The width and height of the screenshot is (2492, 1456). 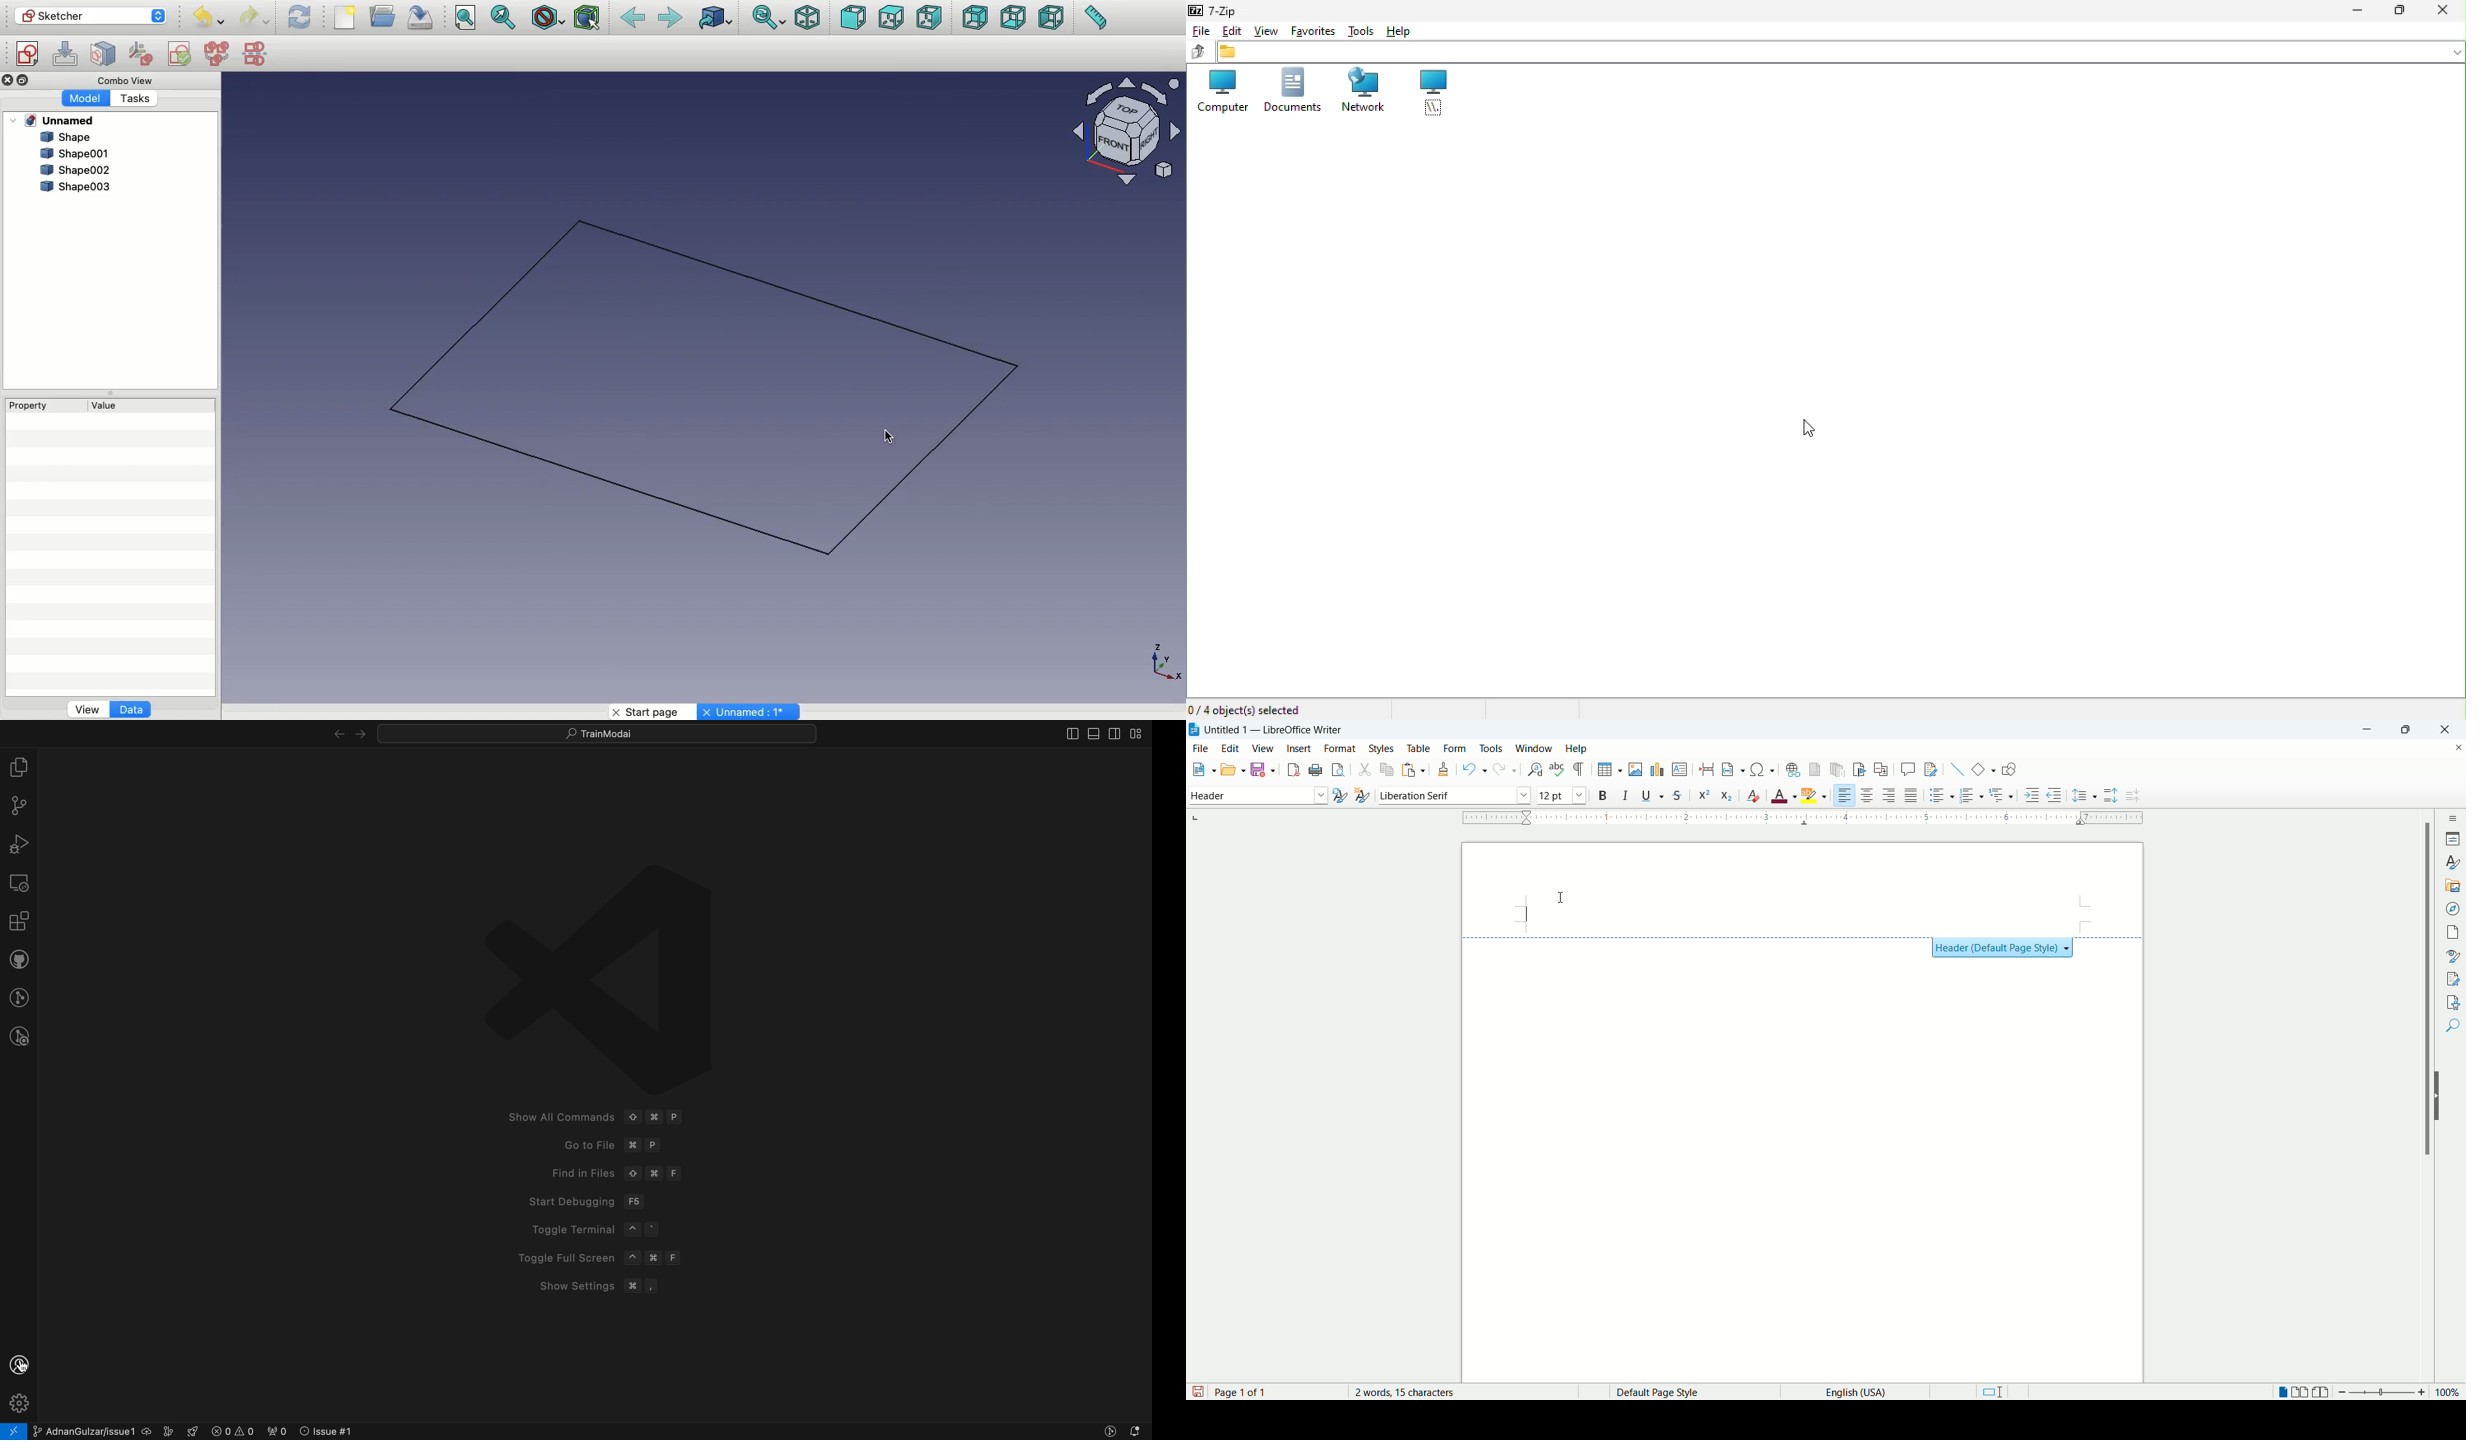 I want to click on export as pdf, so click(x=1291, y=770).